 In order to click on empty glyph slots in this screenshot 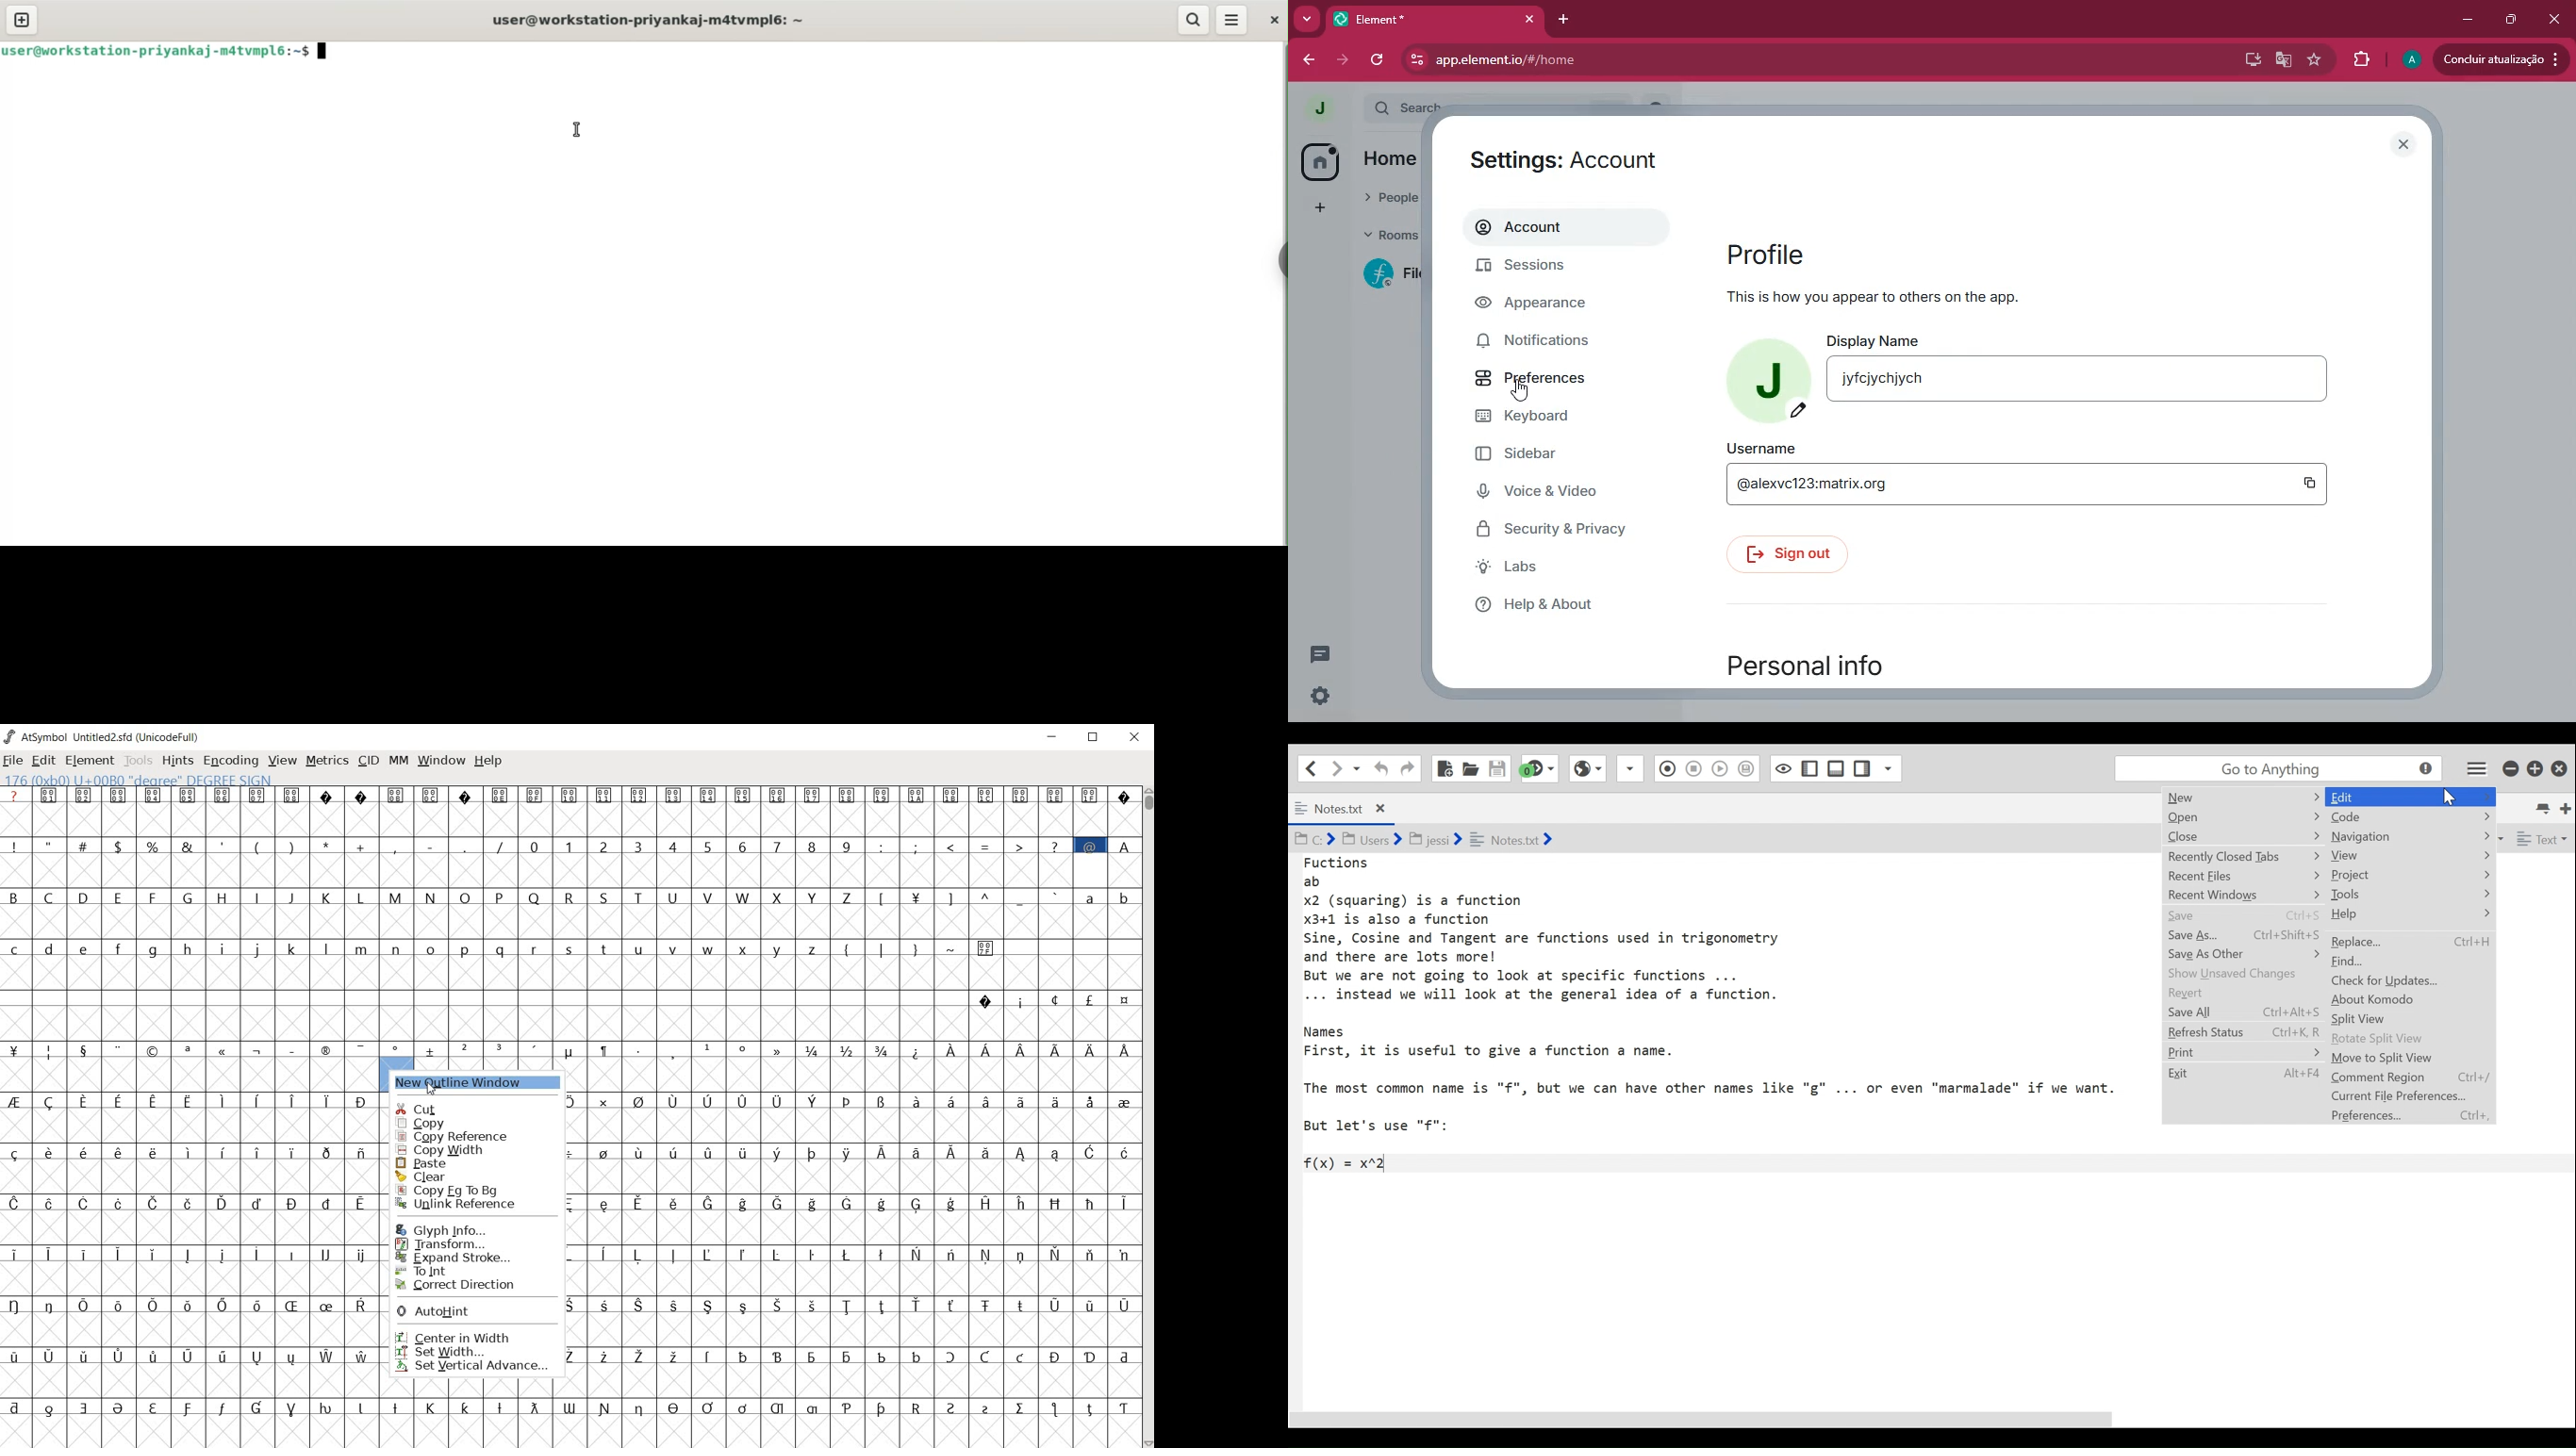, I will do `click(851, 1177)`.